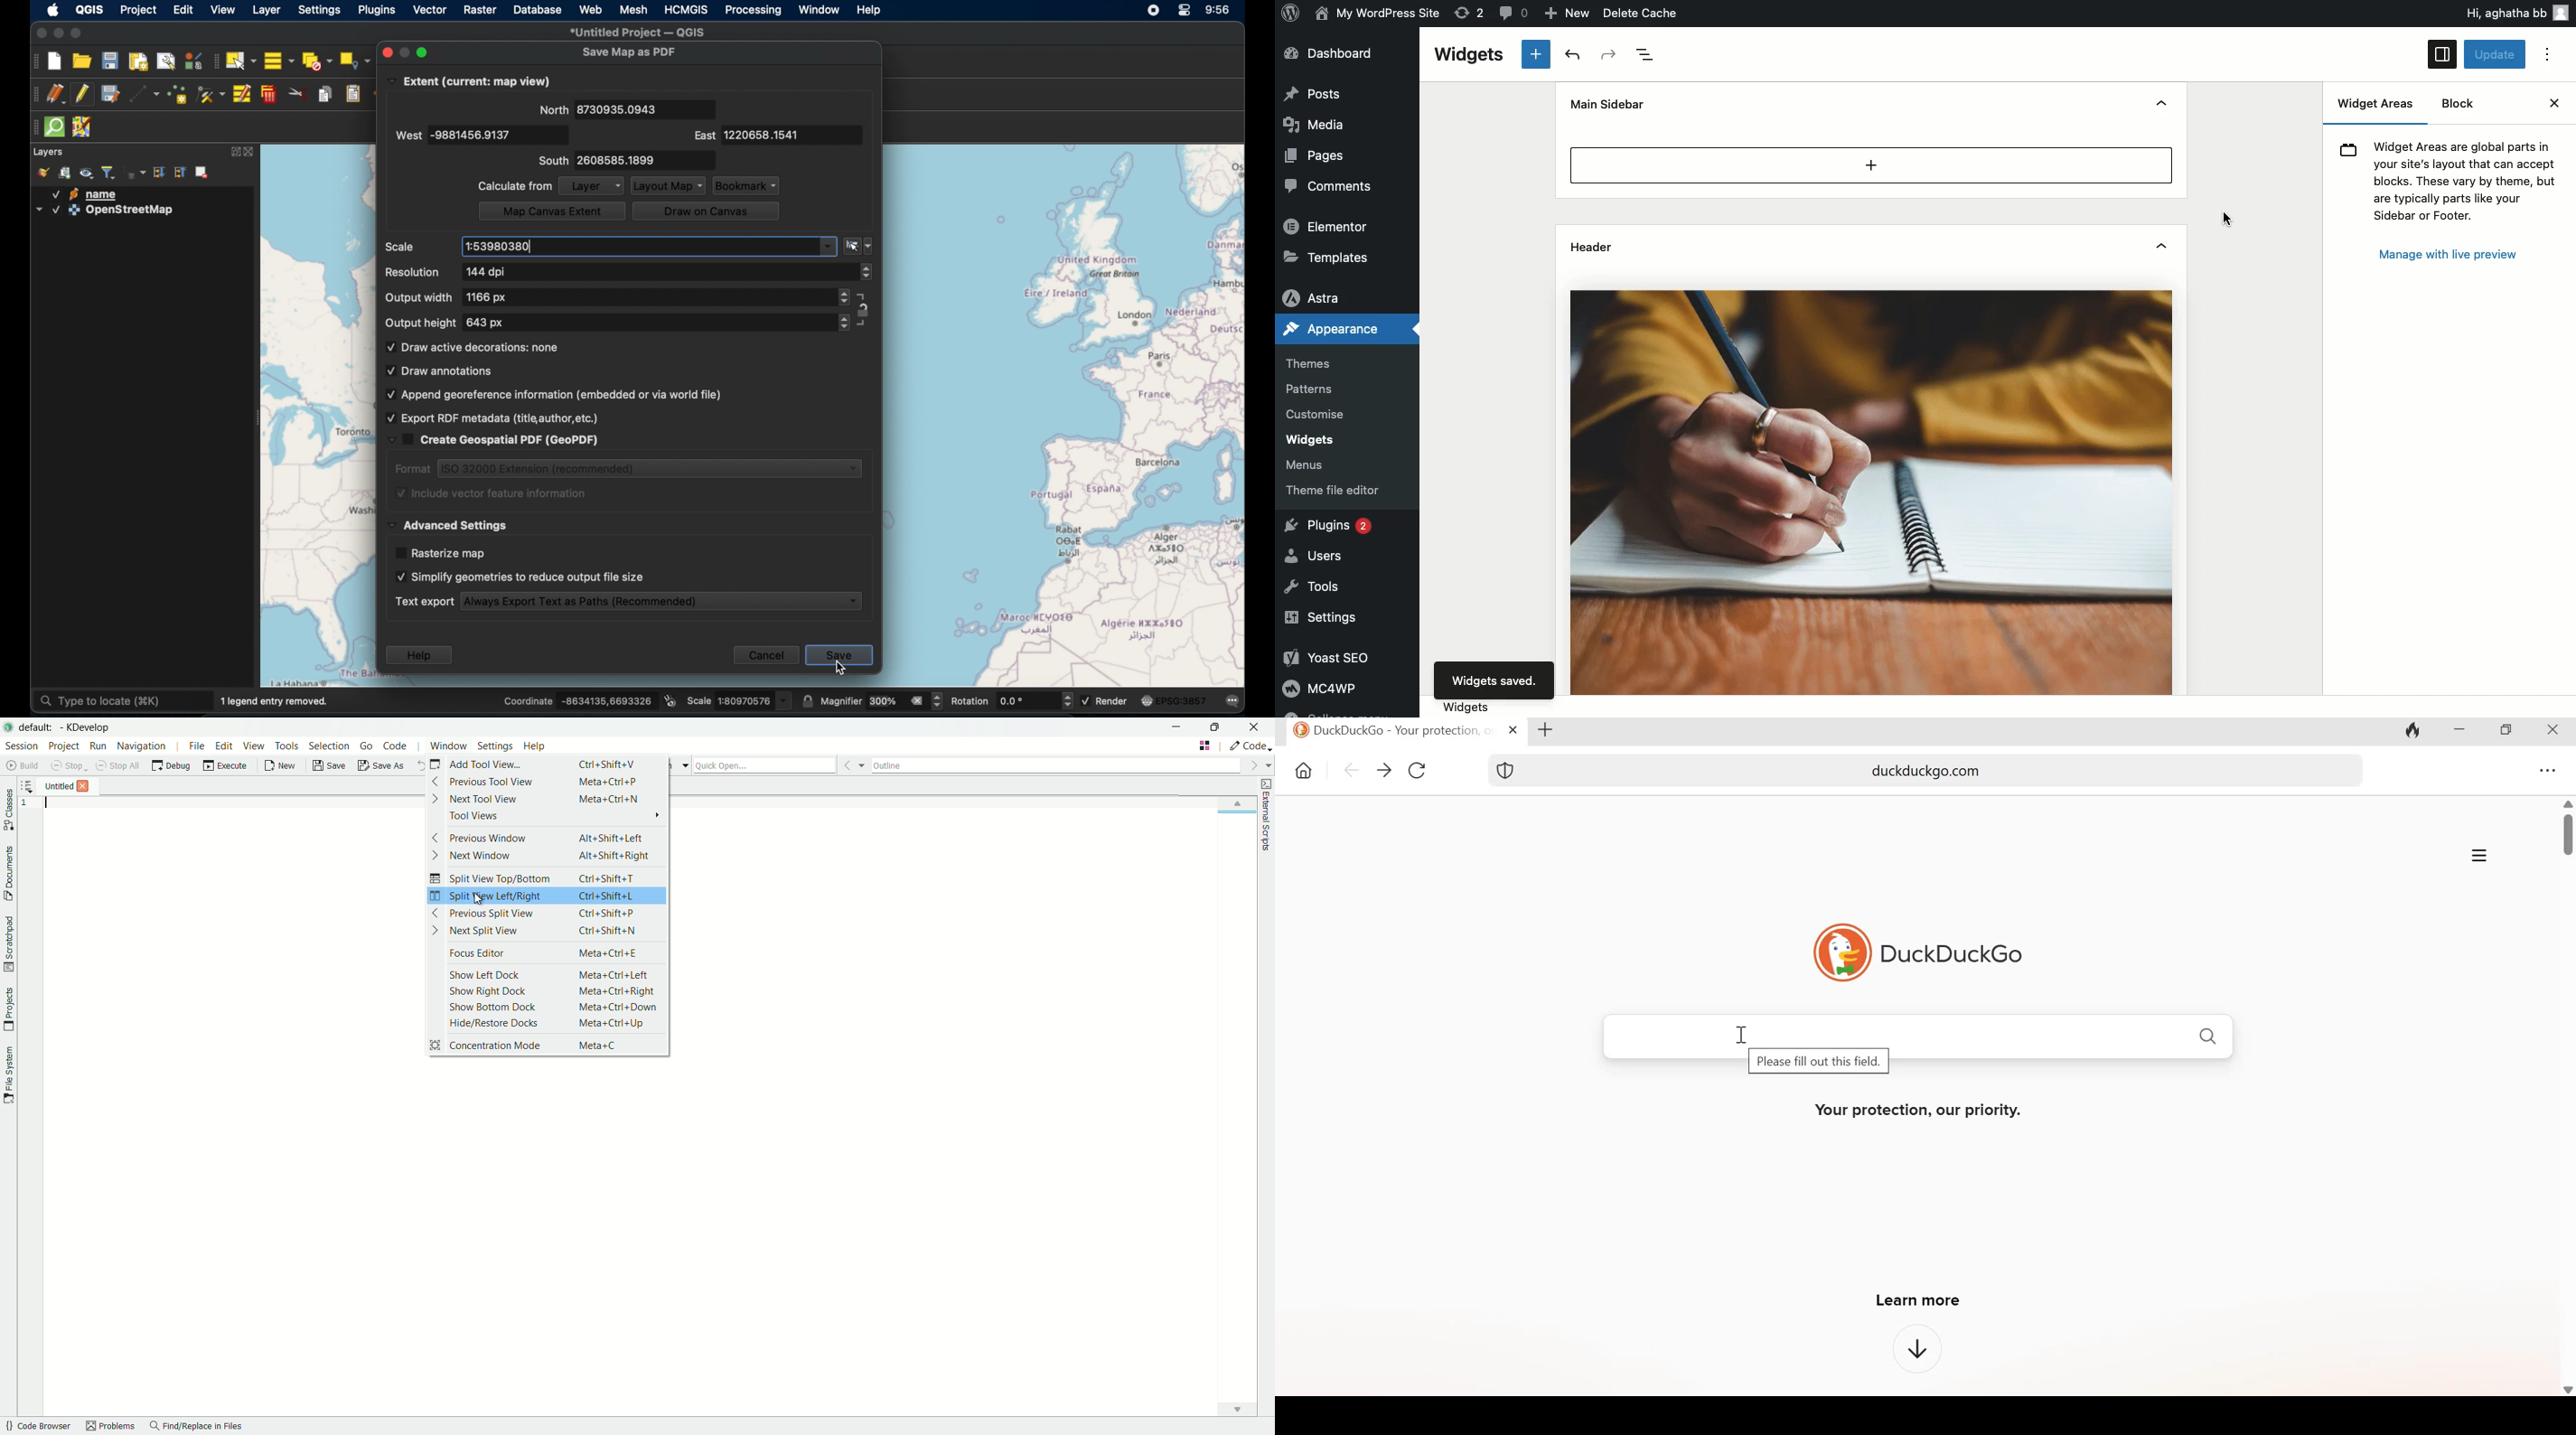 This screenshot has width=2576, height=1456. What do you see at coordinates (49, 152) in the screenshot?
I see `layer` at bounding box center [49, 152].